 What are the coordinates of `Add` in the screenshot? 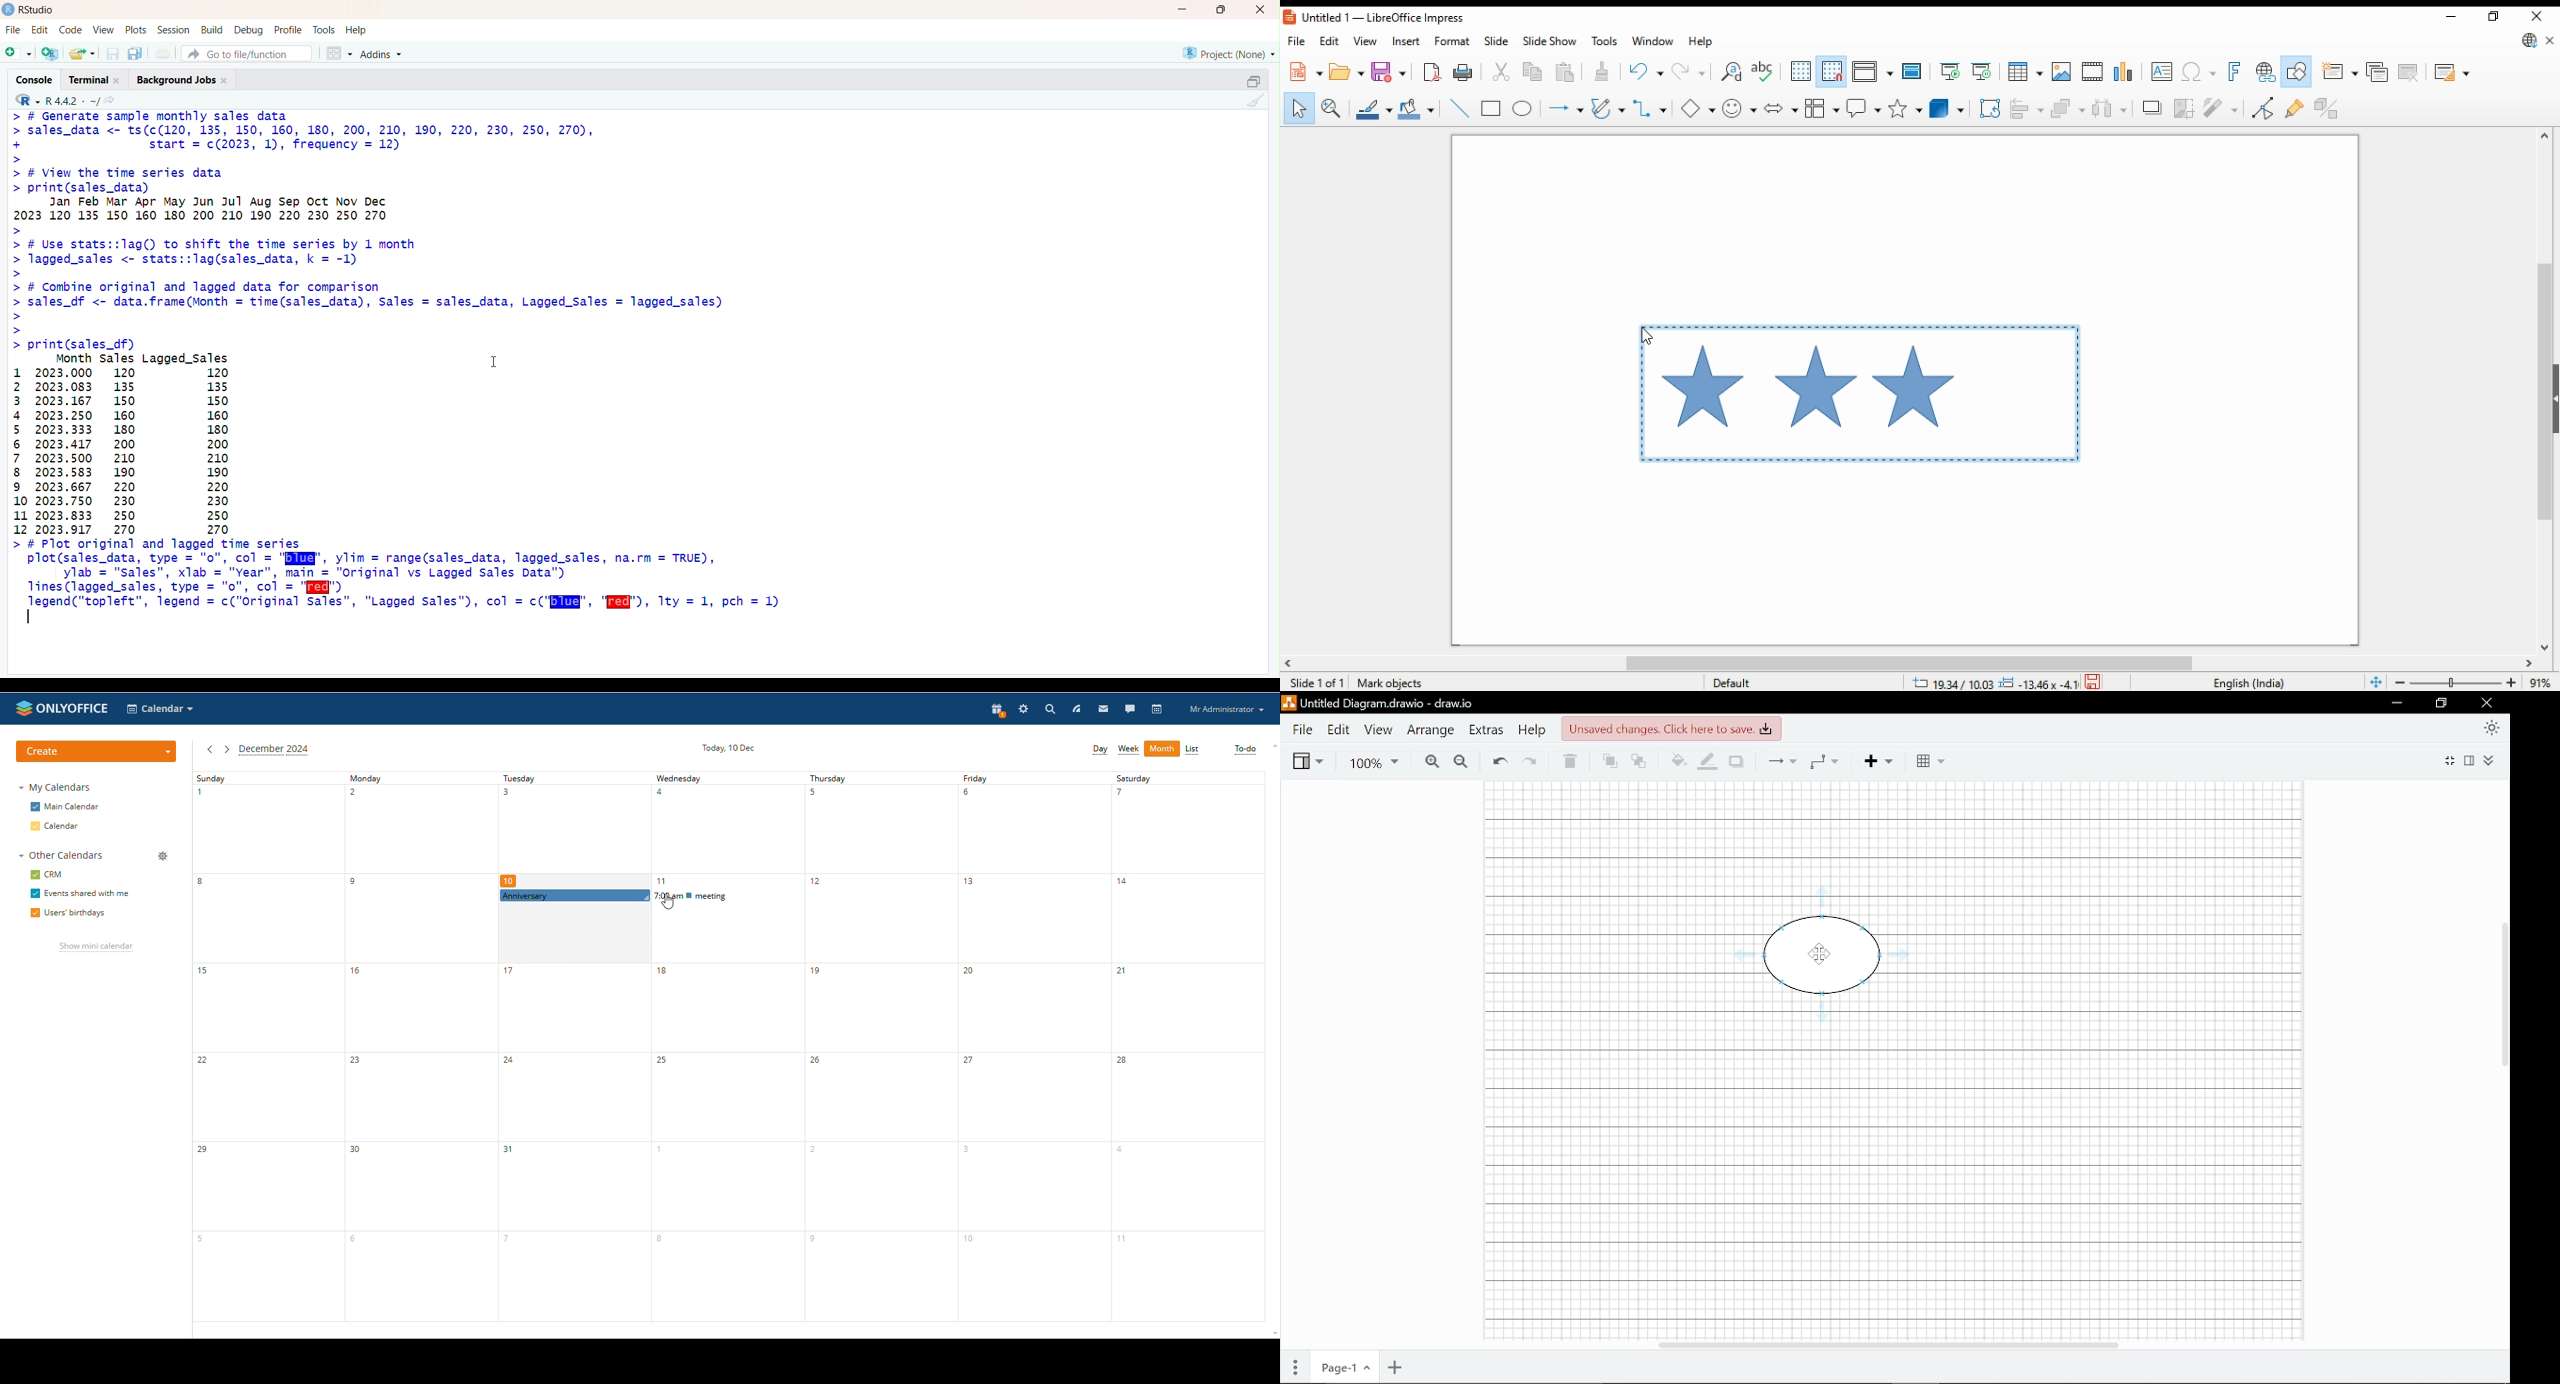 It's located at (1876, 761).